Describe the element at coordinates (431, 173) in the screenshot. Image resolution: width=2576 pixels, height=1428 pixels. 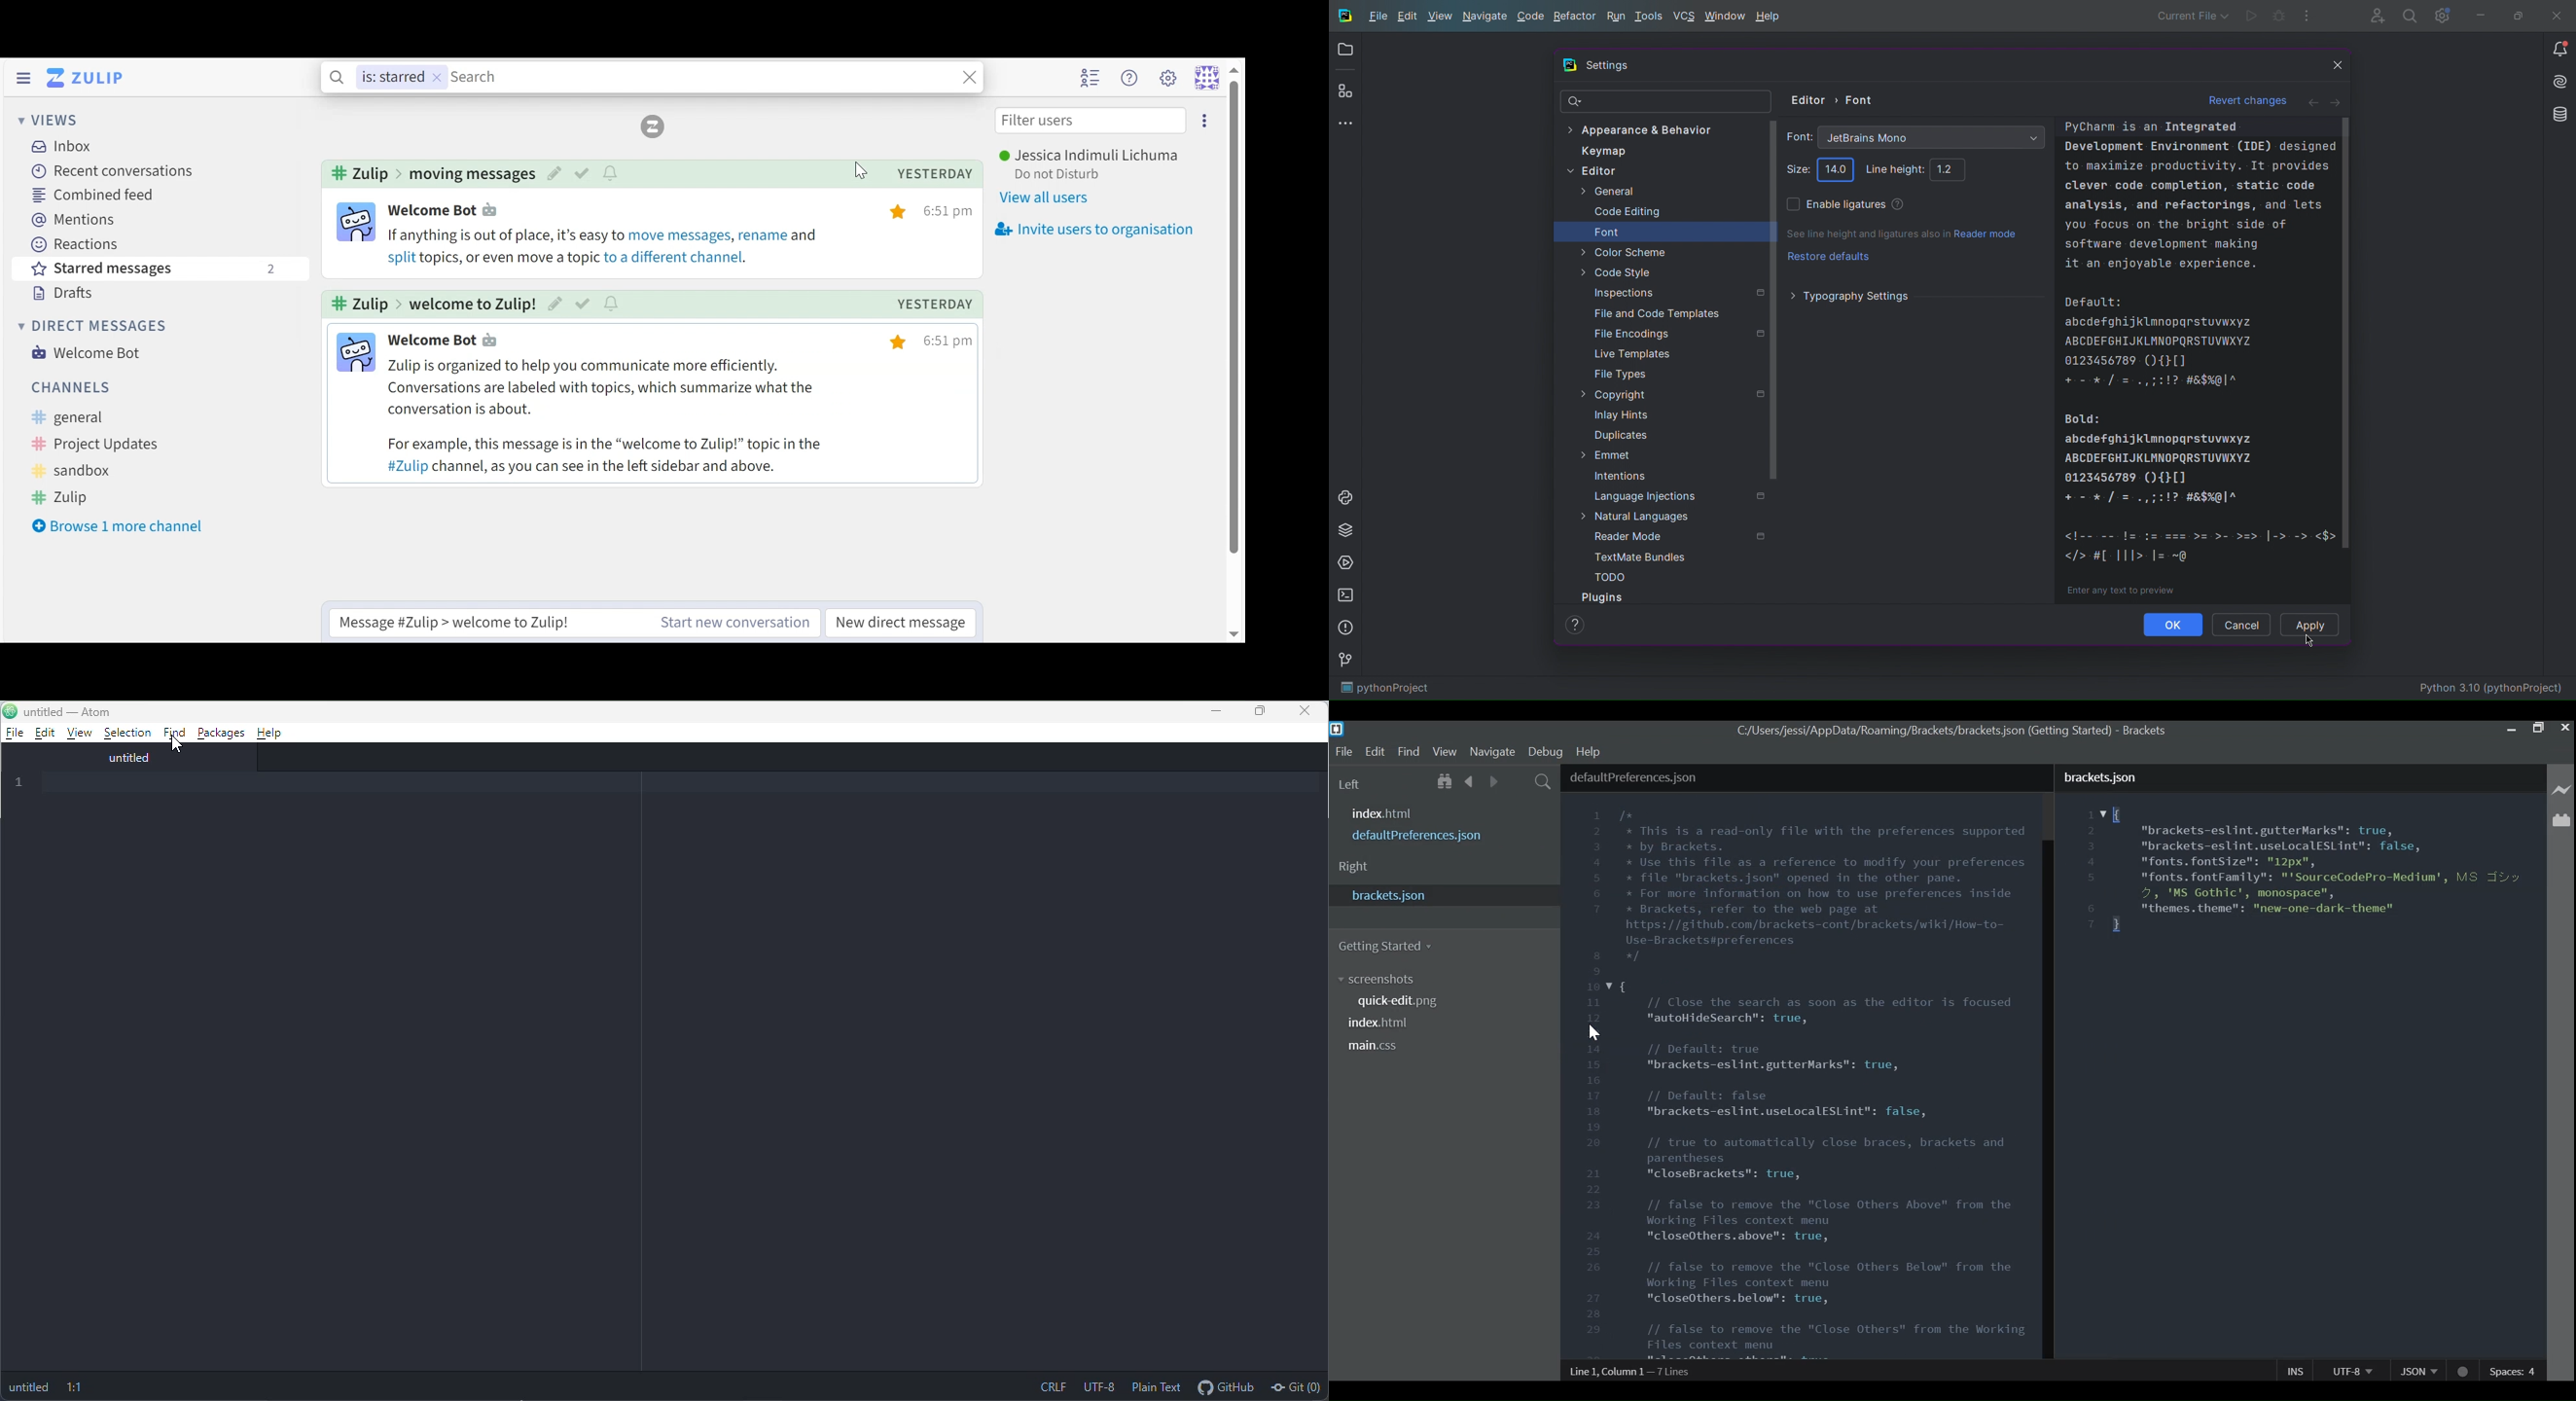
I see `channel` at that location.